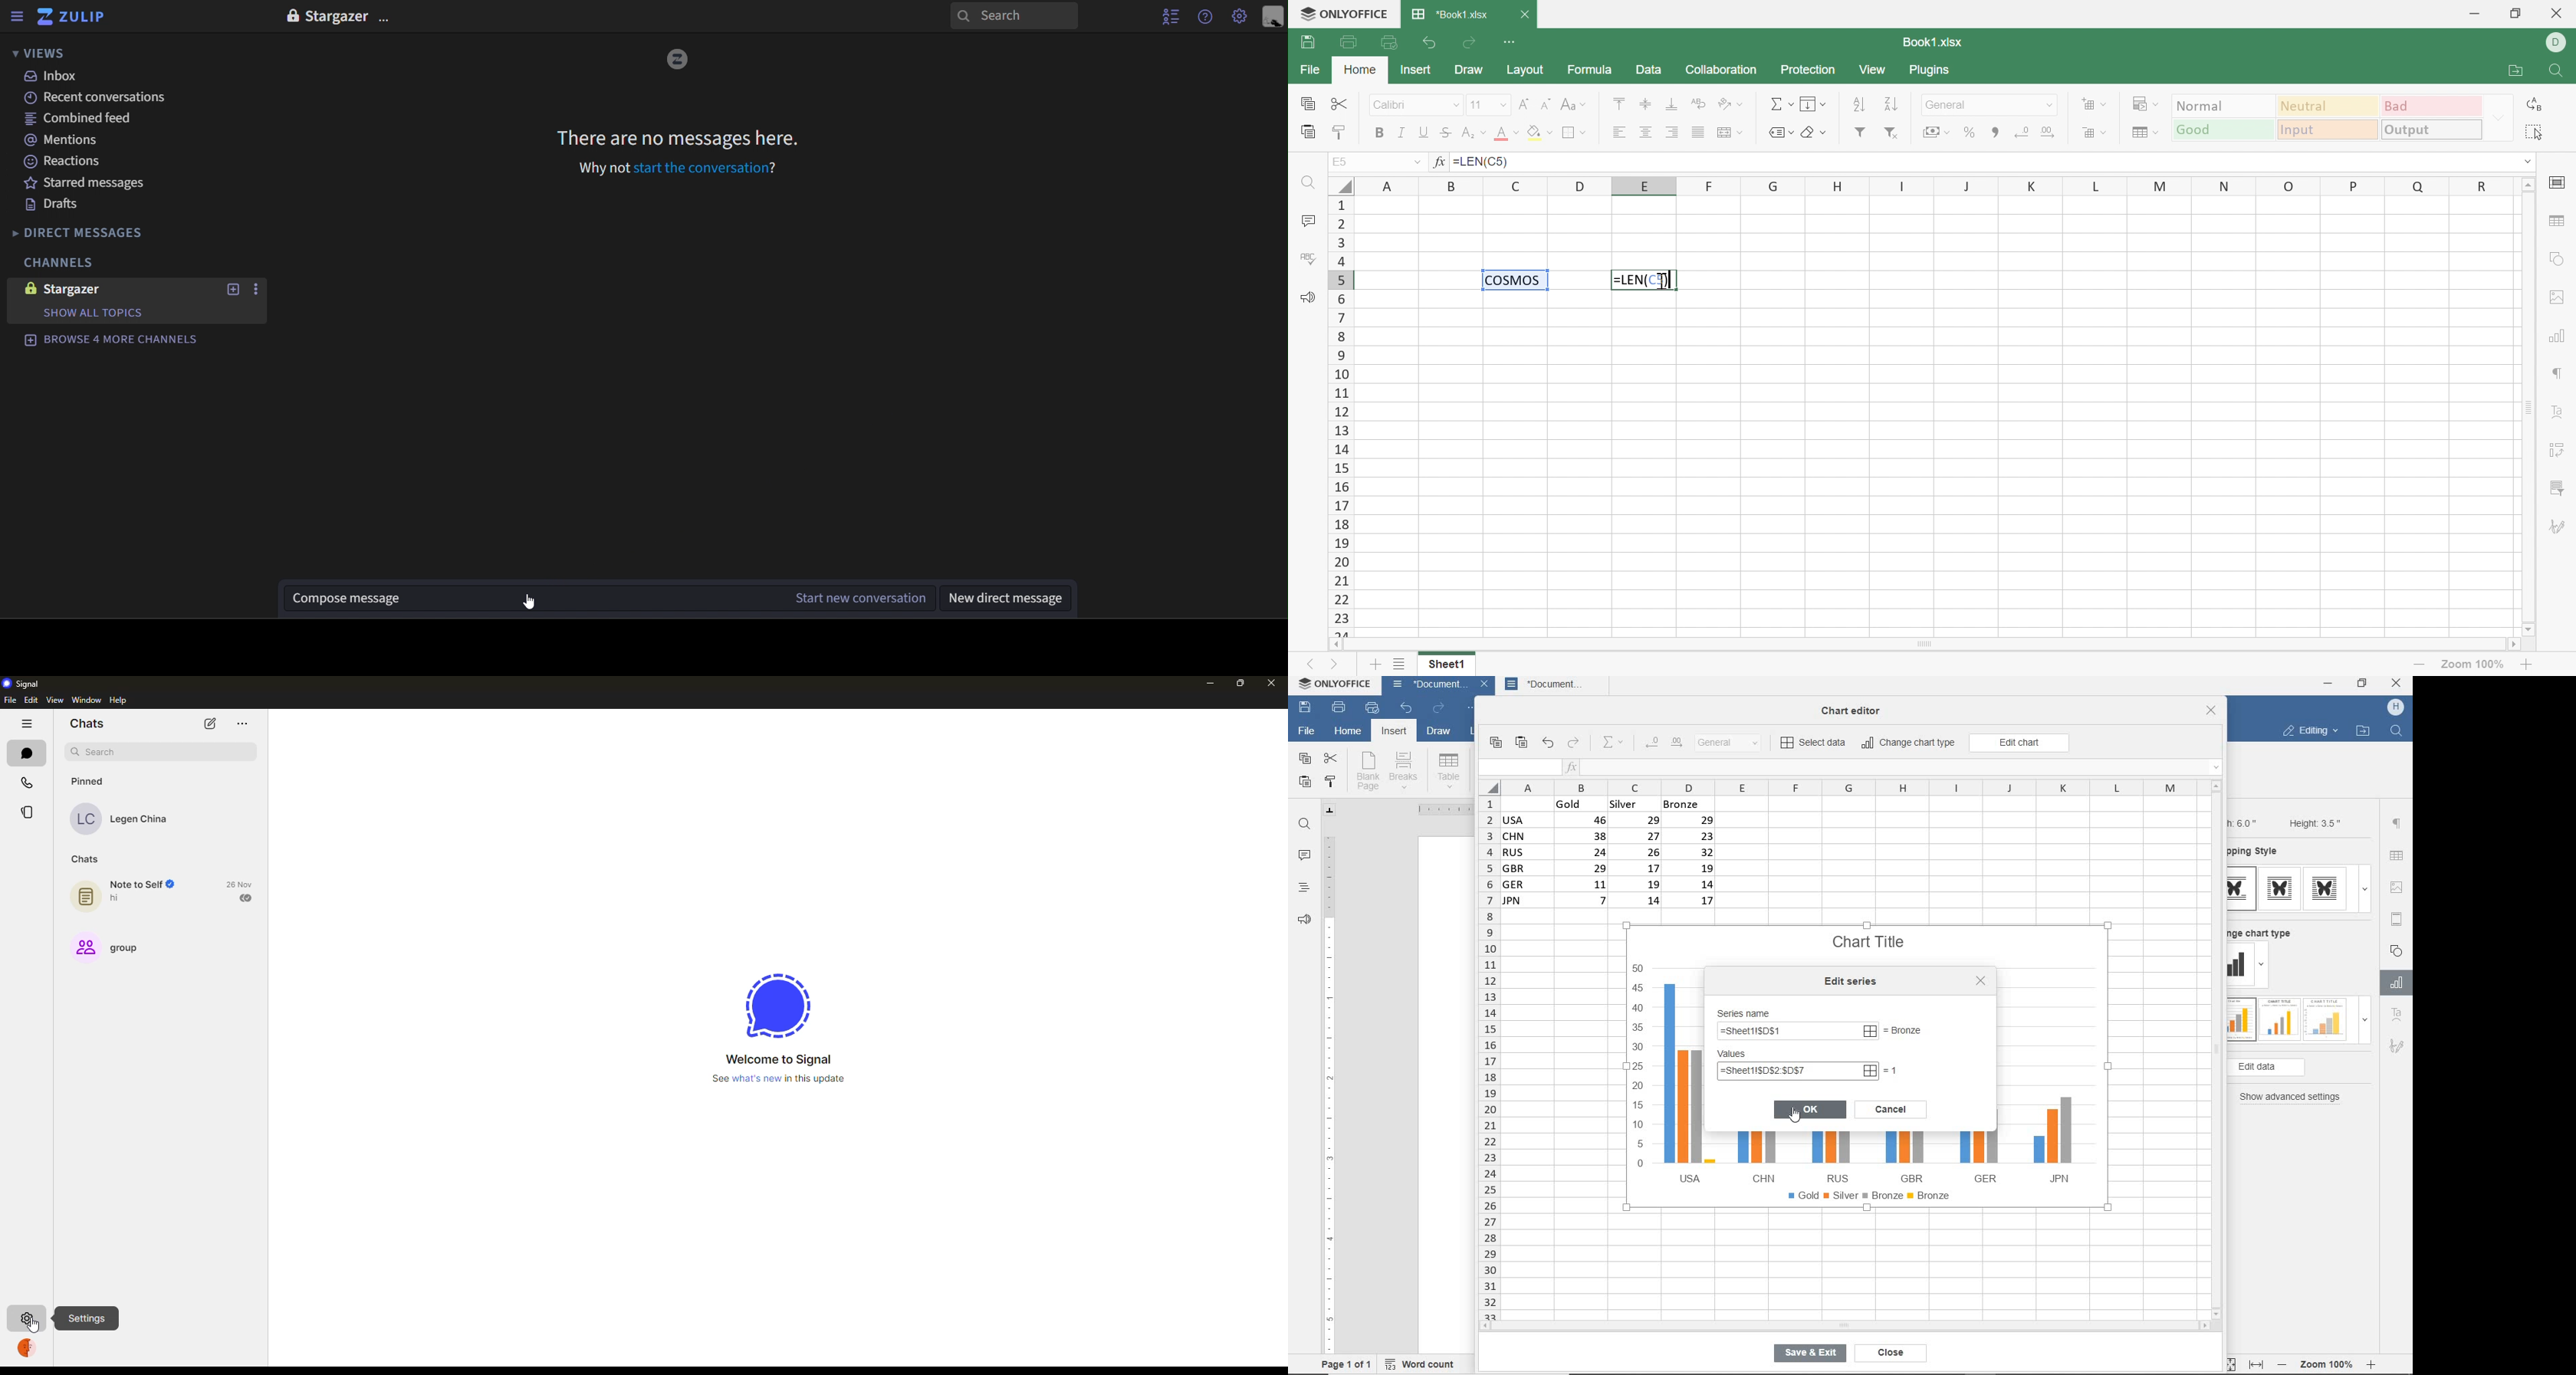 This screenshot has width=2576, height=1400. What do you see at coordinates (1800, 1119) in the screenshot?
I see `cursor` at bounding box center [1800, 1119].